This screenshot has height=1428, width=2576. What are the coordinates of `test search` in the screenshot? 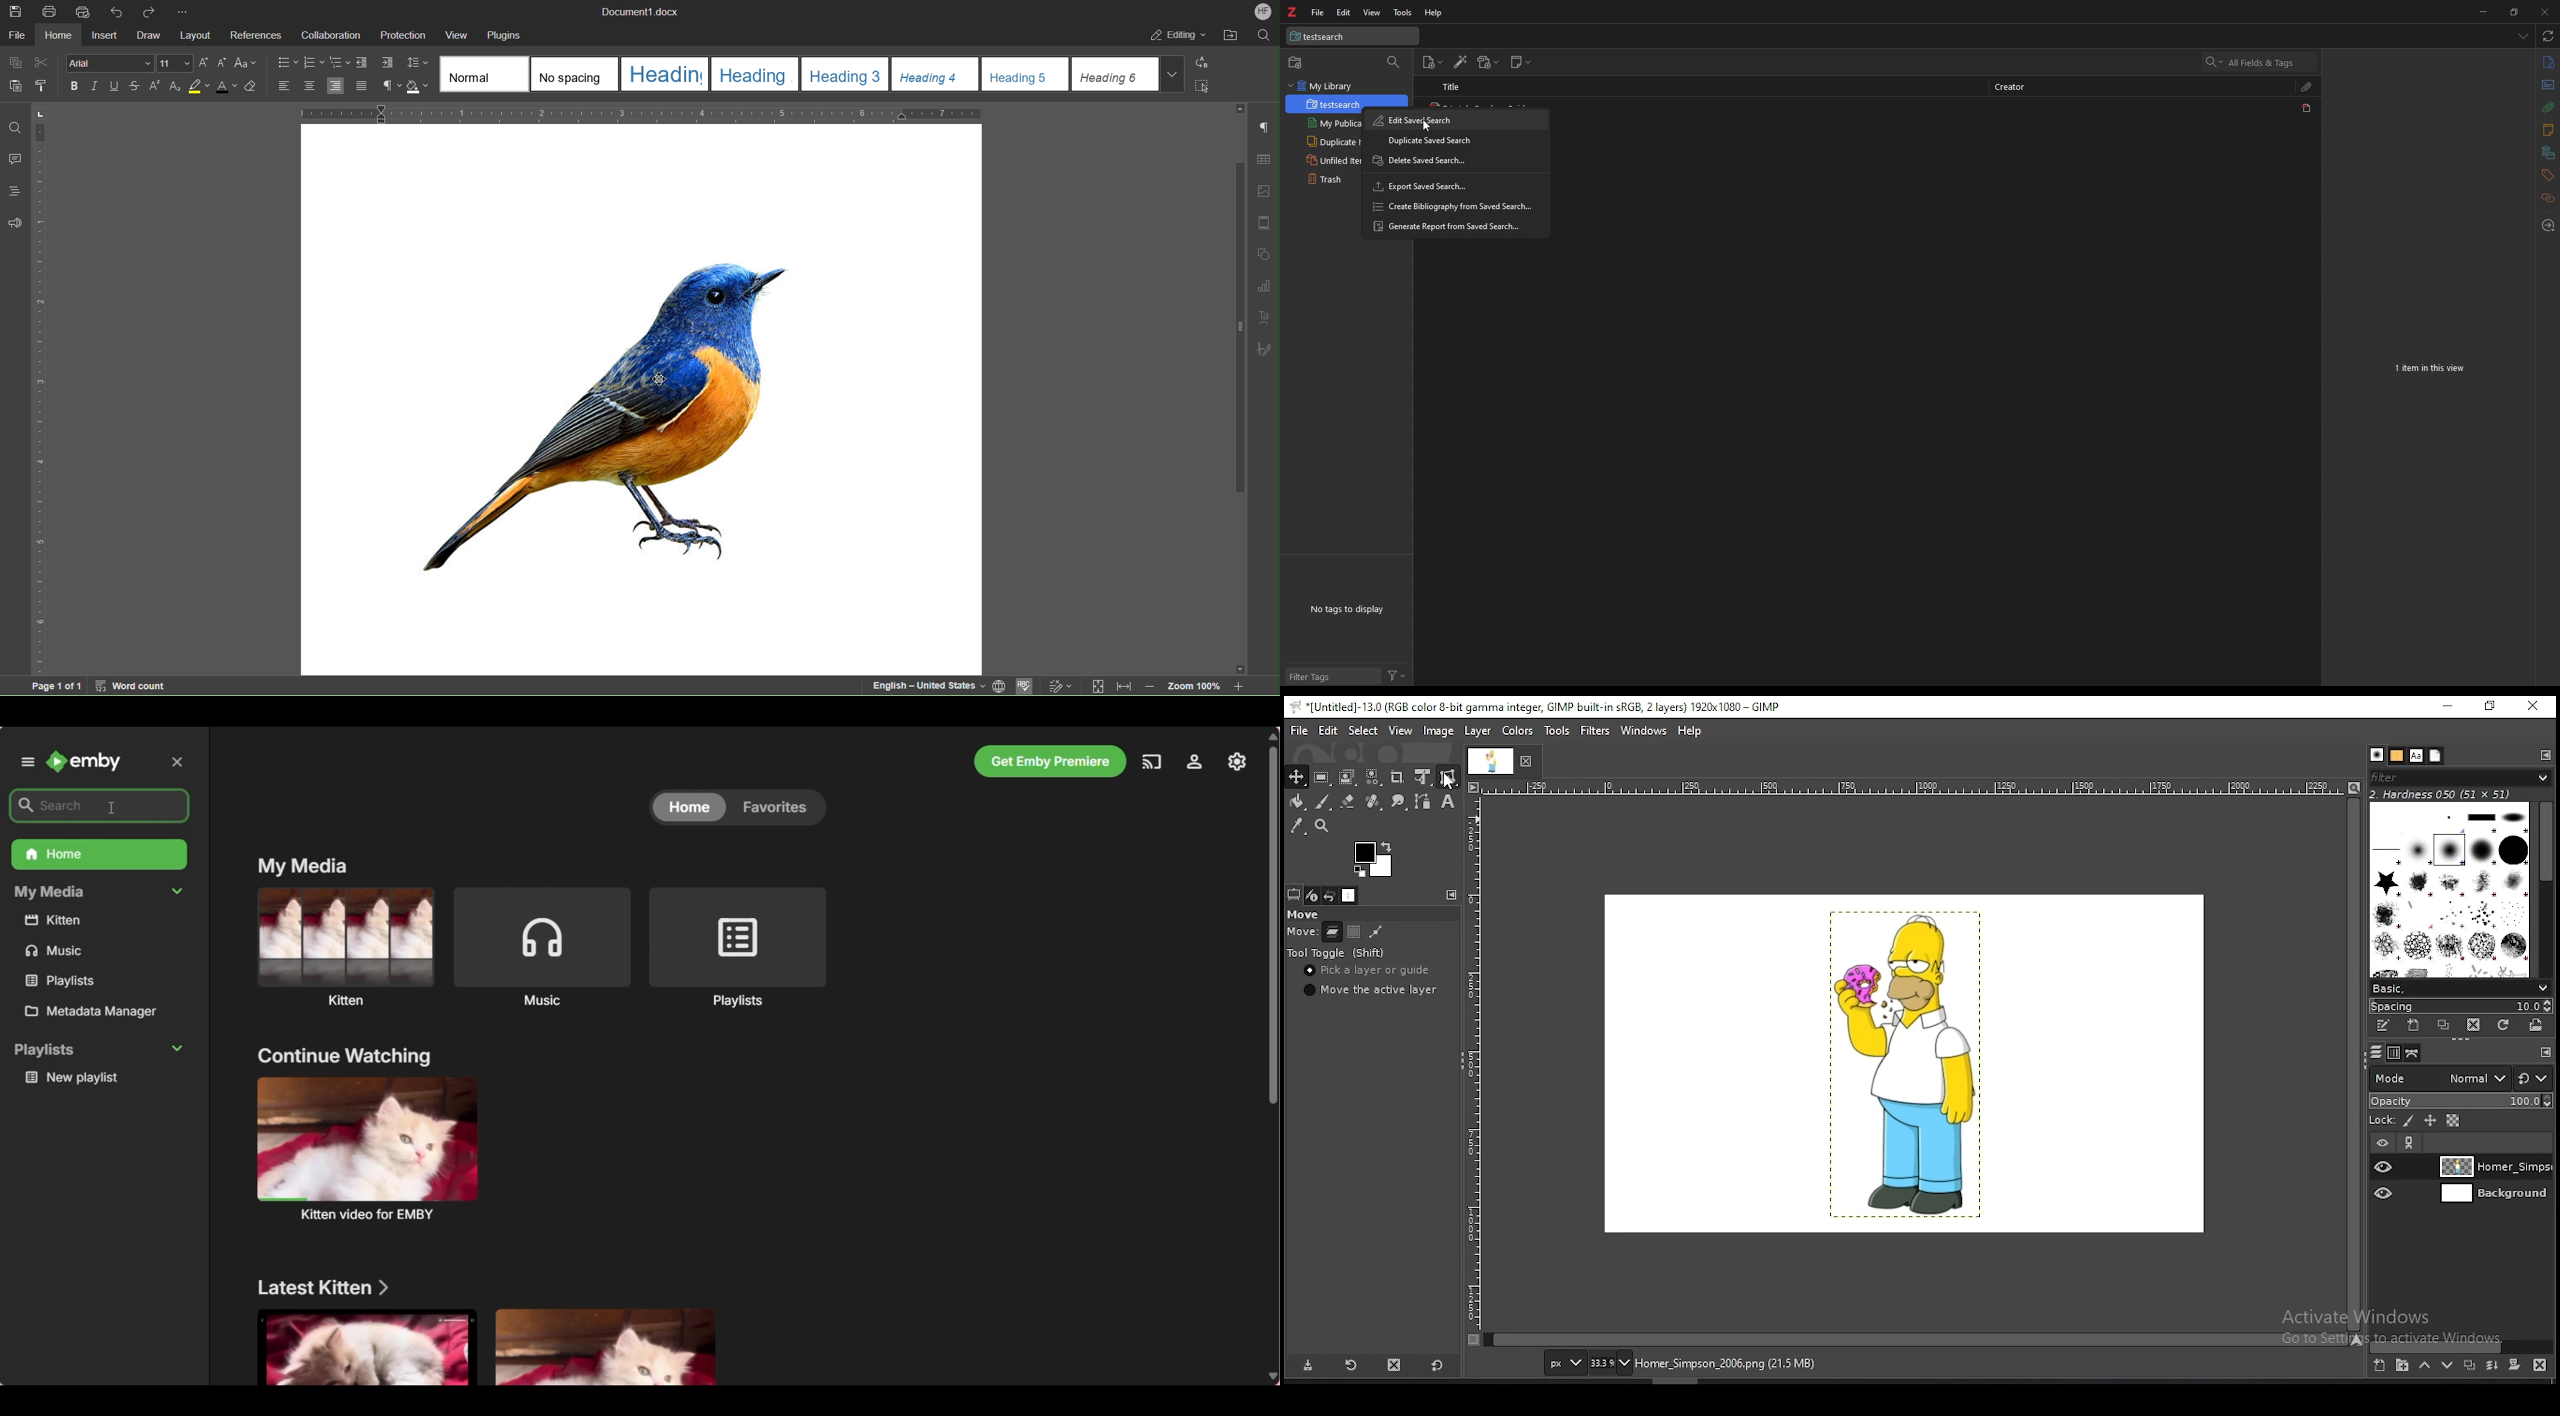 It's located at (1353, 36).